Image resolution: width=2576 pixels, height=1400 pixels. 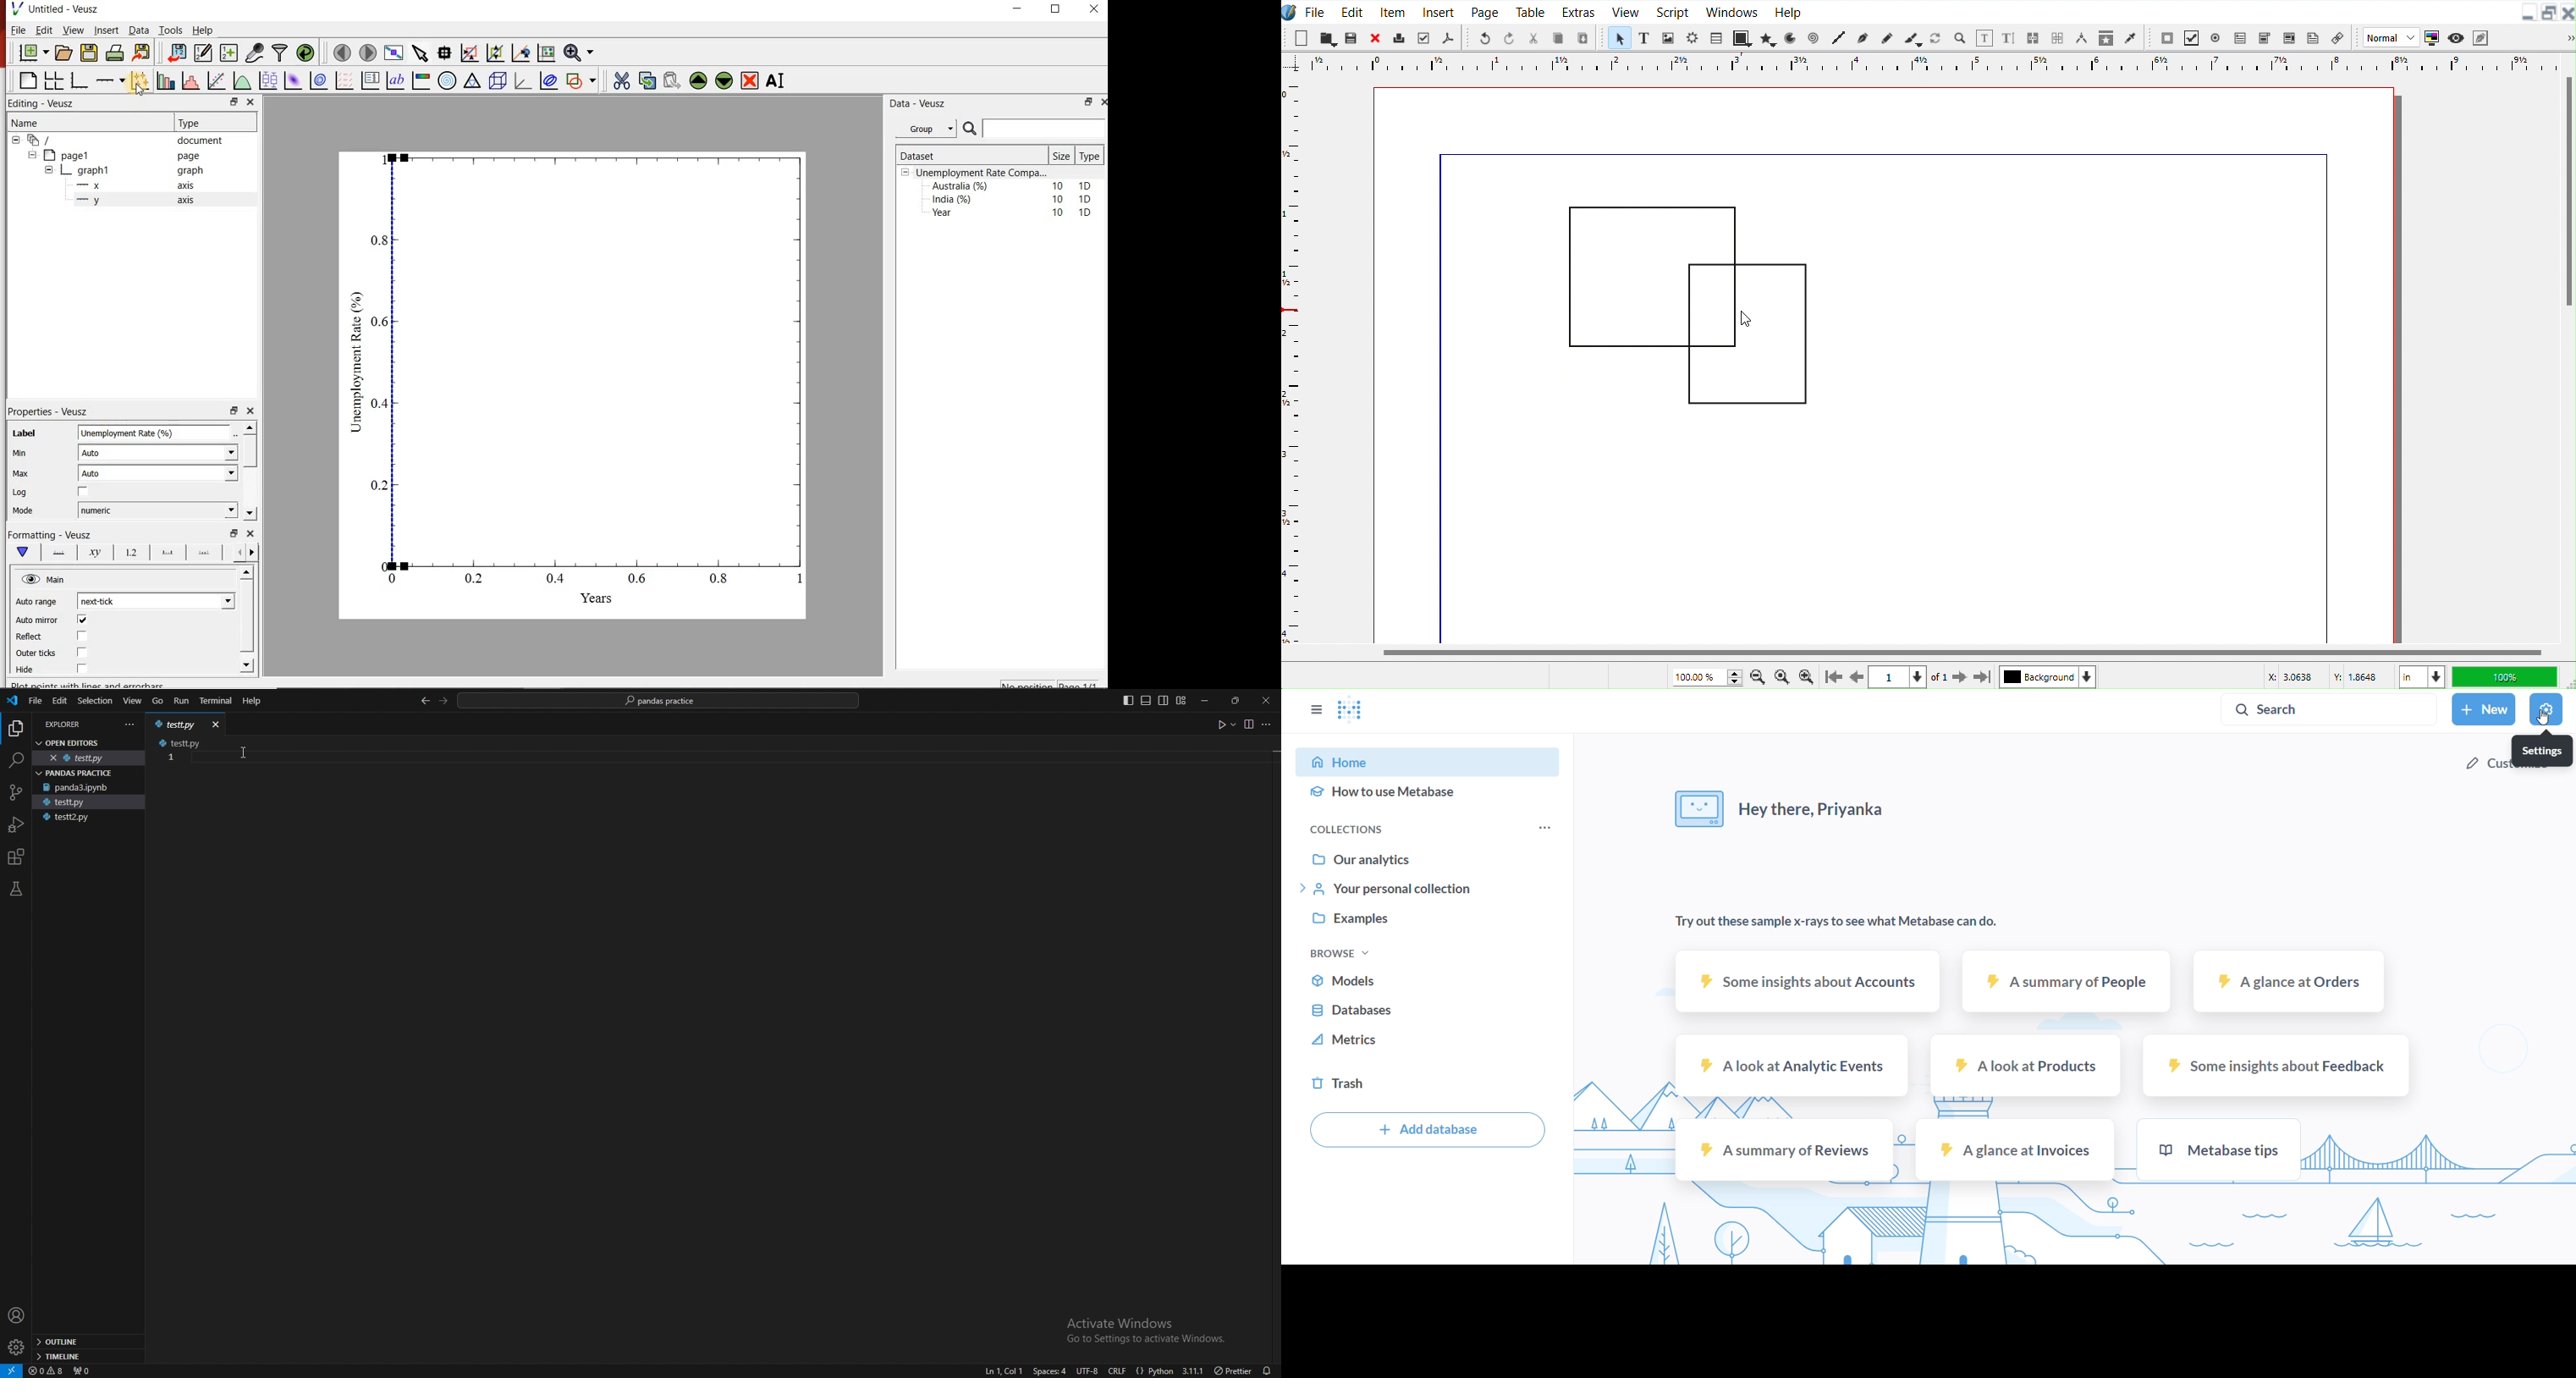 I want to click on File, so click(x=1318, y=11).